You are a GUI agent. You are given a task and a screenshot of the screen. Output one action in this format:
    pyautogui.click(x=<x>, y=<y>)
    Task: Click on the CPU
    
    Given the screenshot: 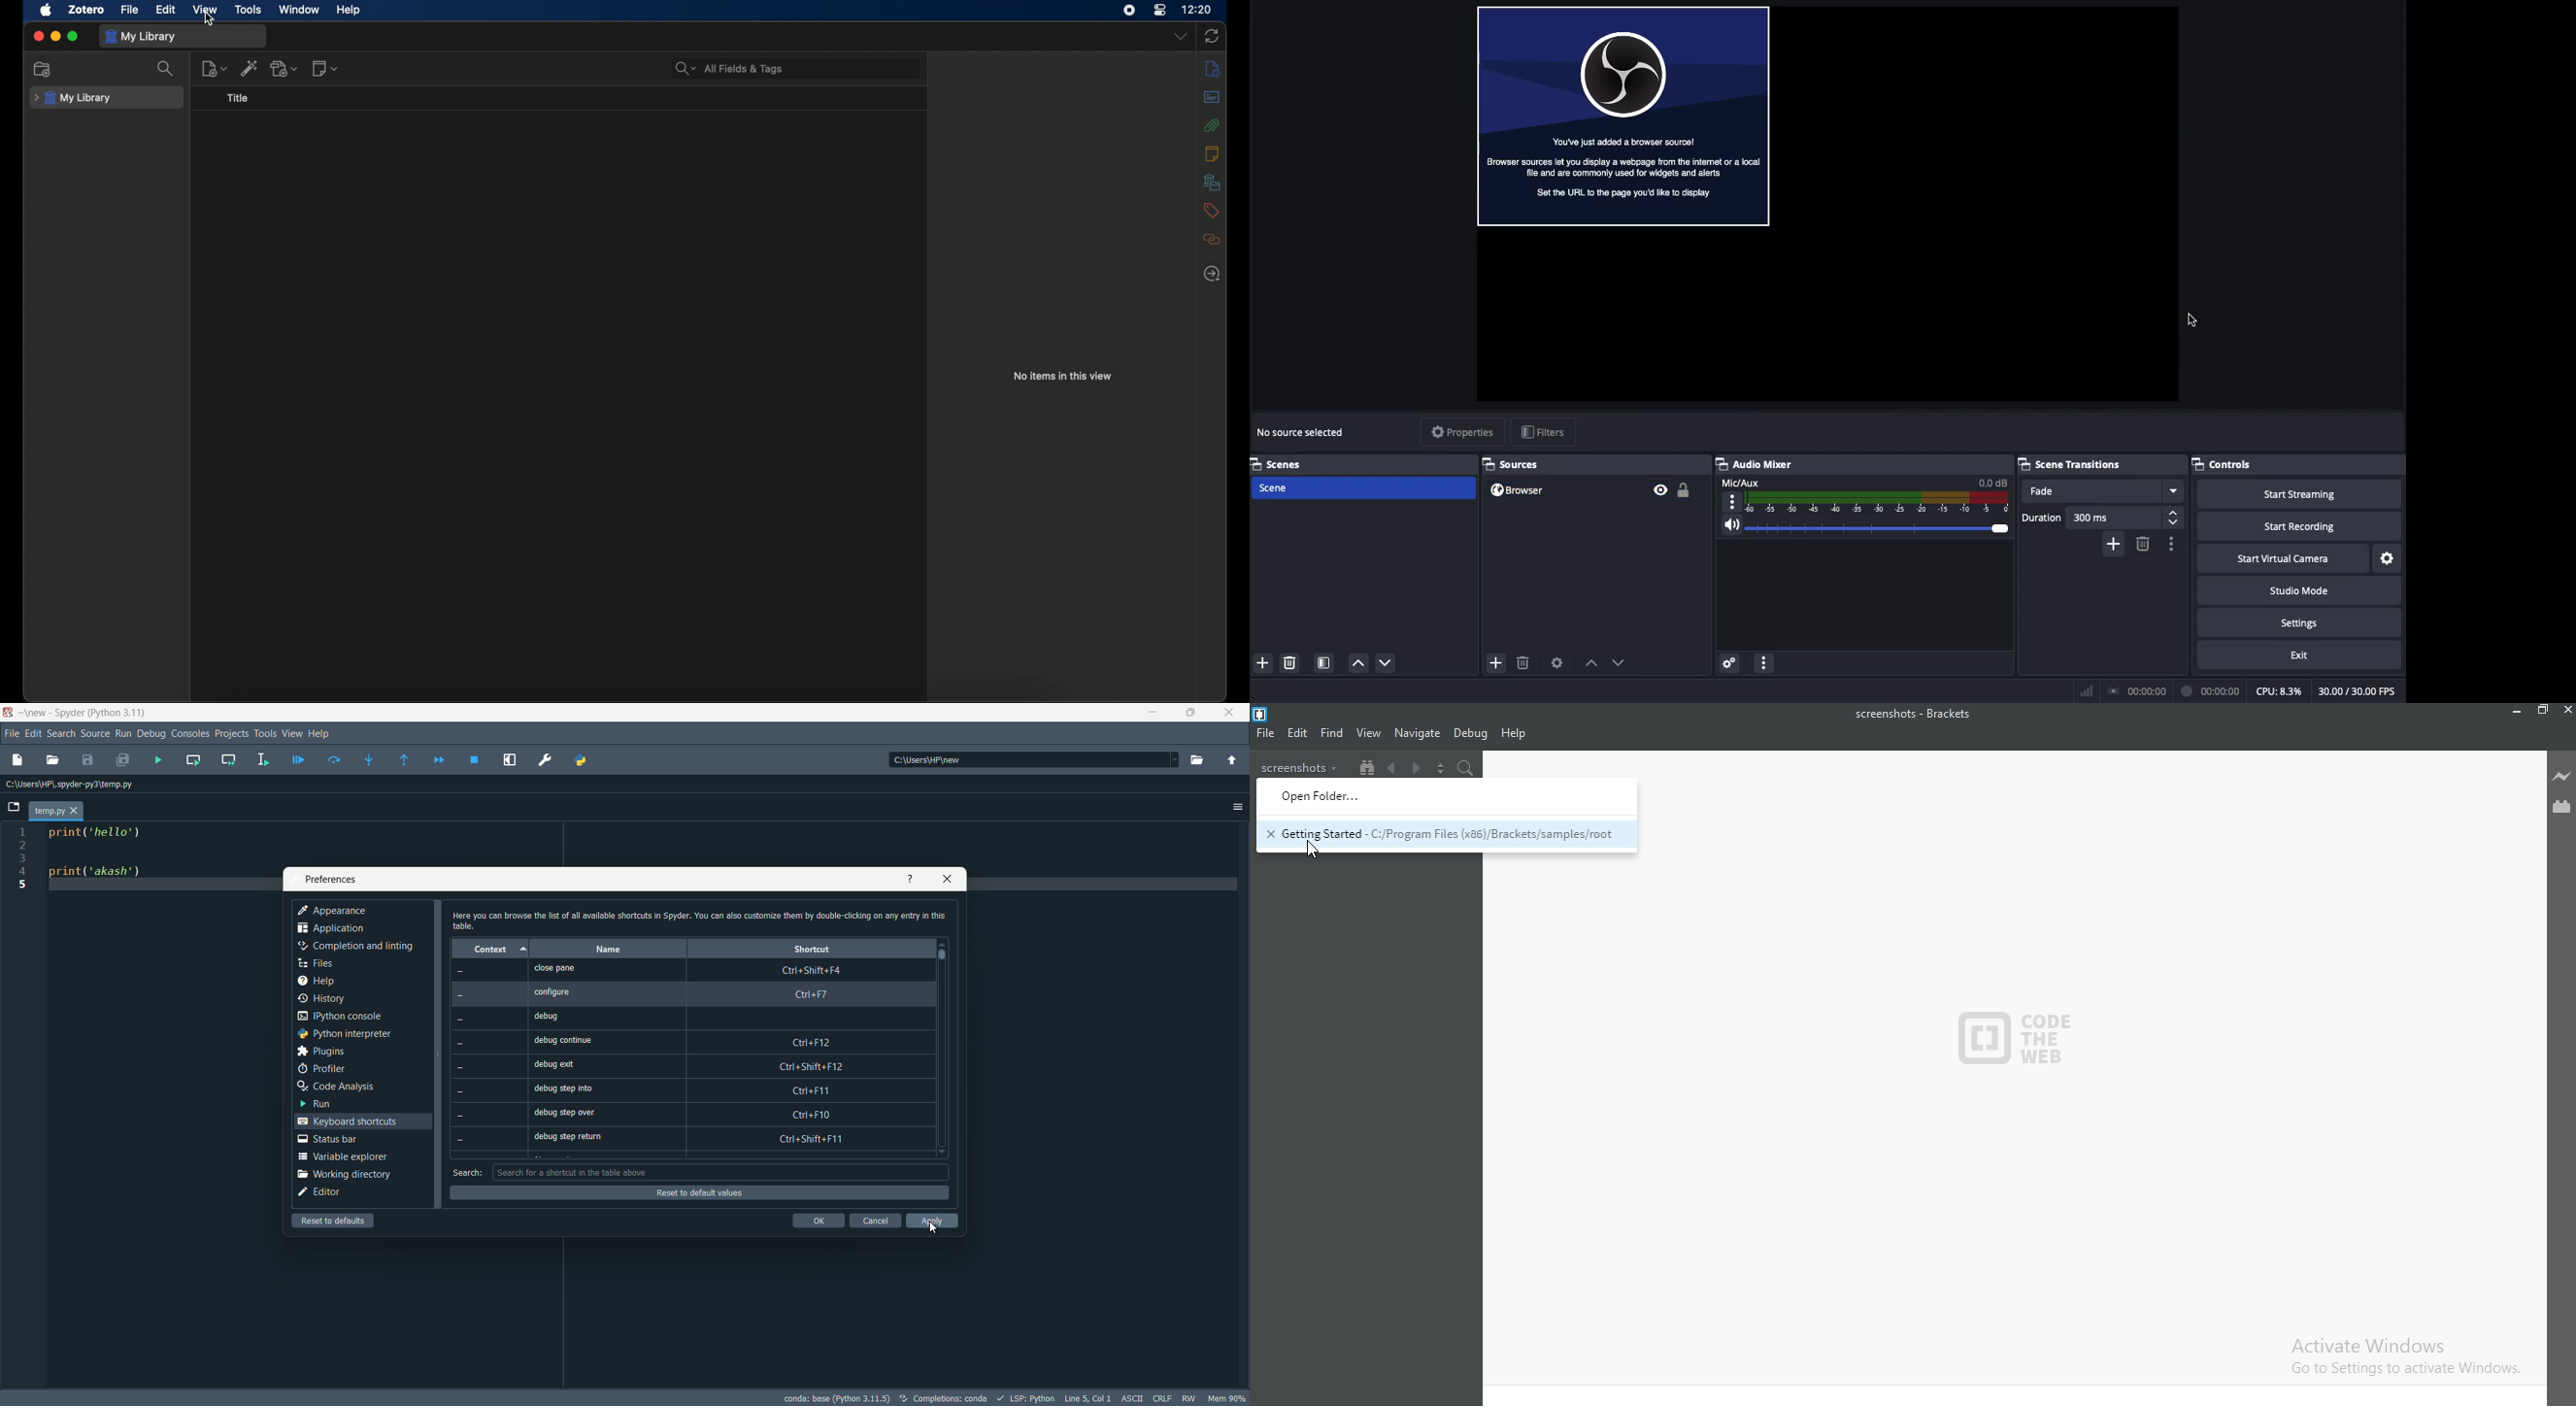 What is the action you would take?
    pyautogui.click(x=2281, y=691)
    